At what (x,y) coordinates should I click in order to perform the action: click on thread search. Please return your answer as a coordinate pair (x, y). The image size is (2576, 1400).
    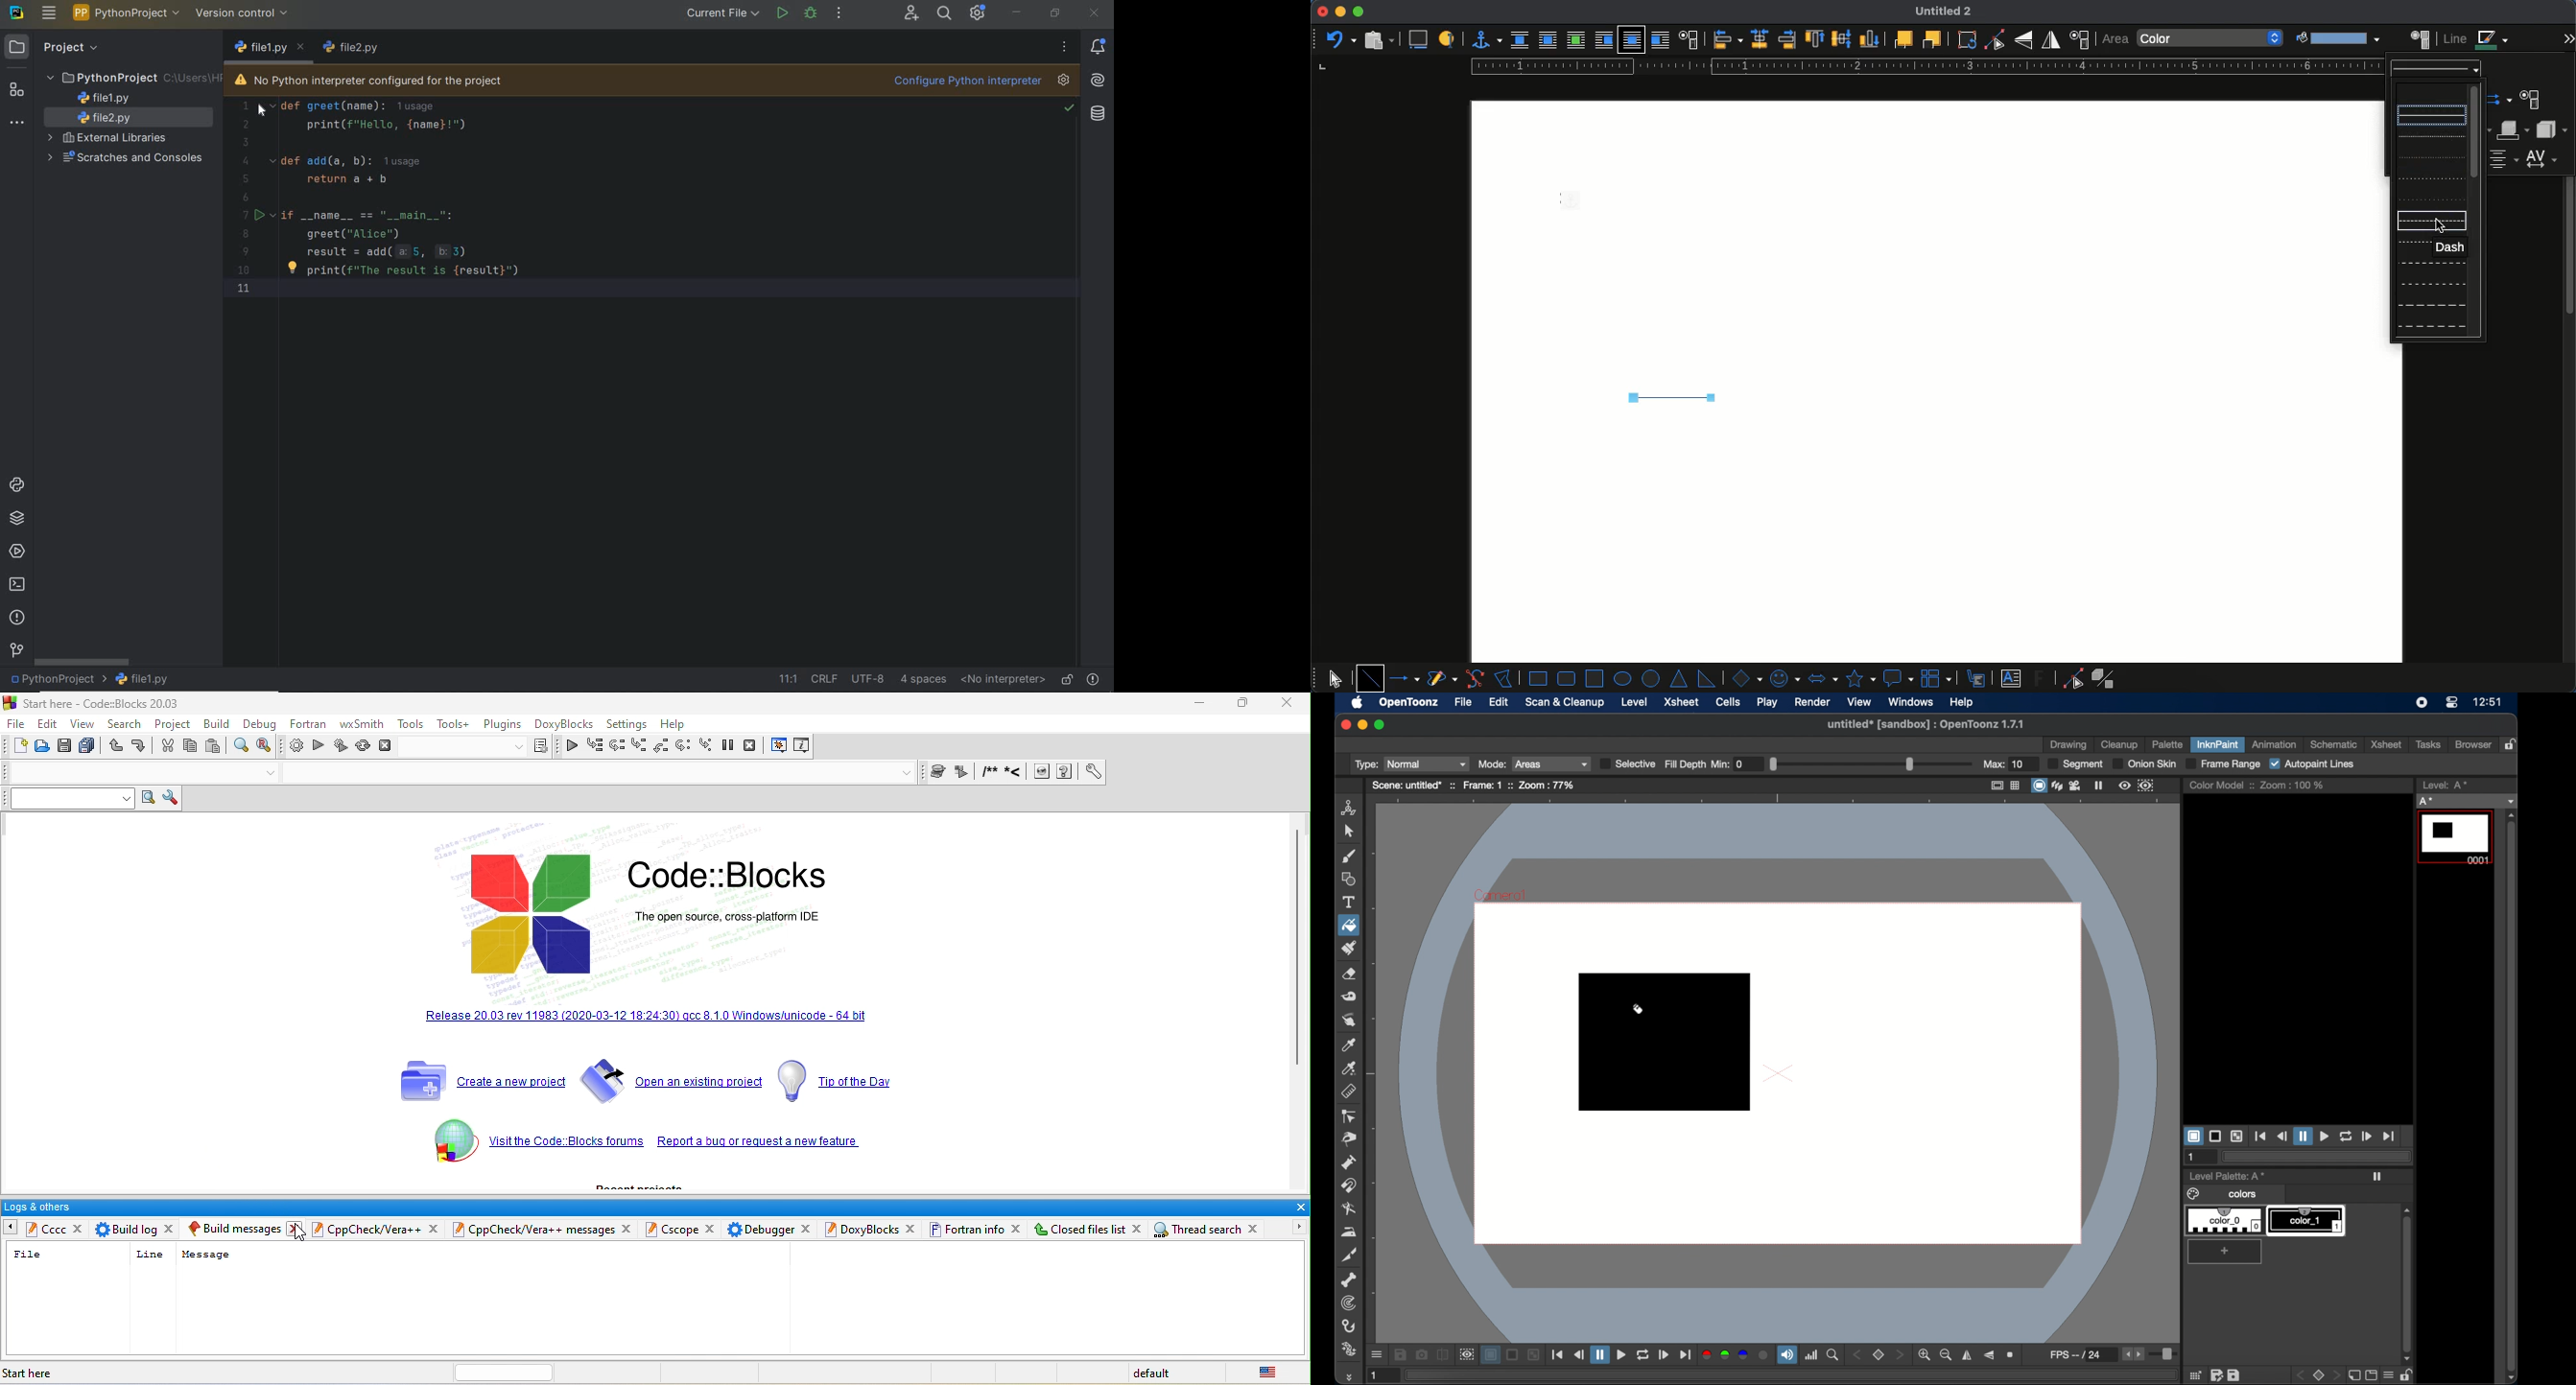
    Looking at the image, I should click on (1199, 1230).